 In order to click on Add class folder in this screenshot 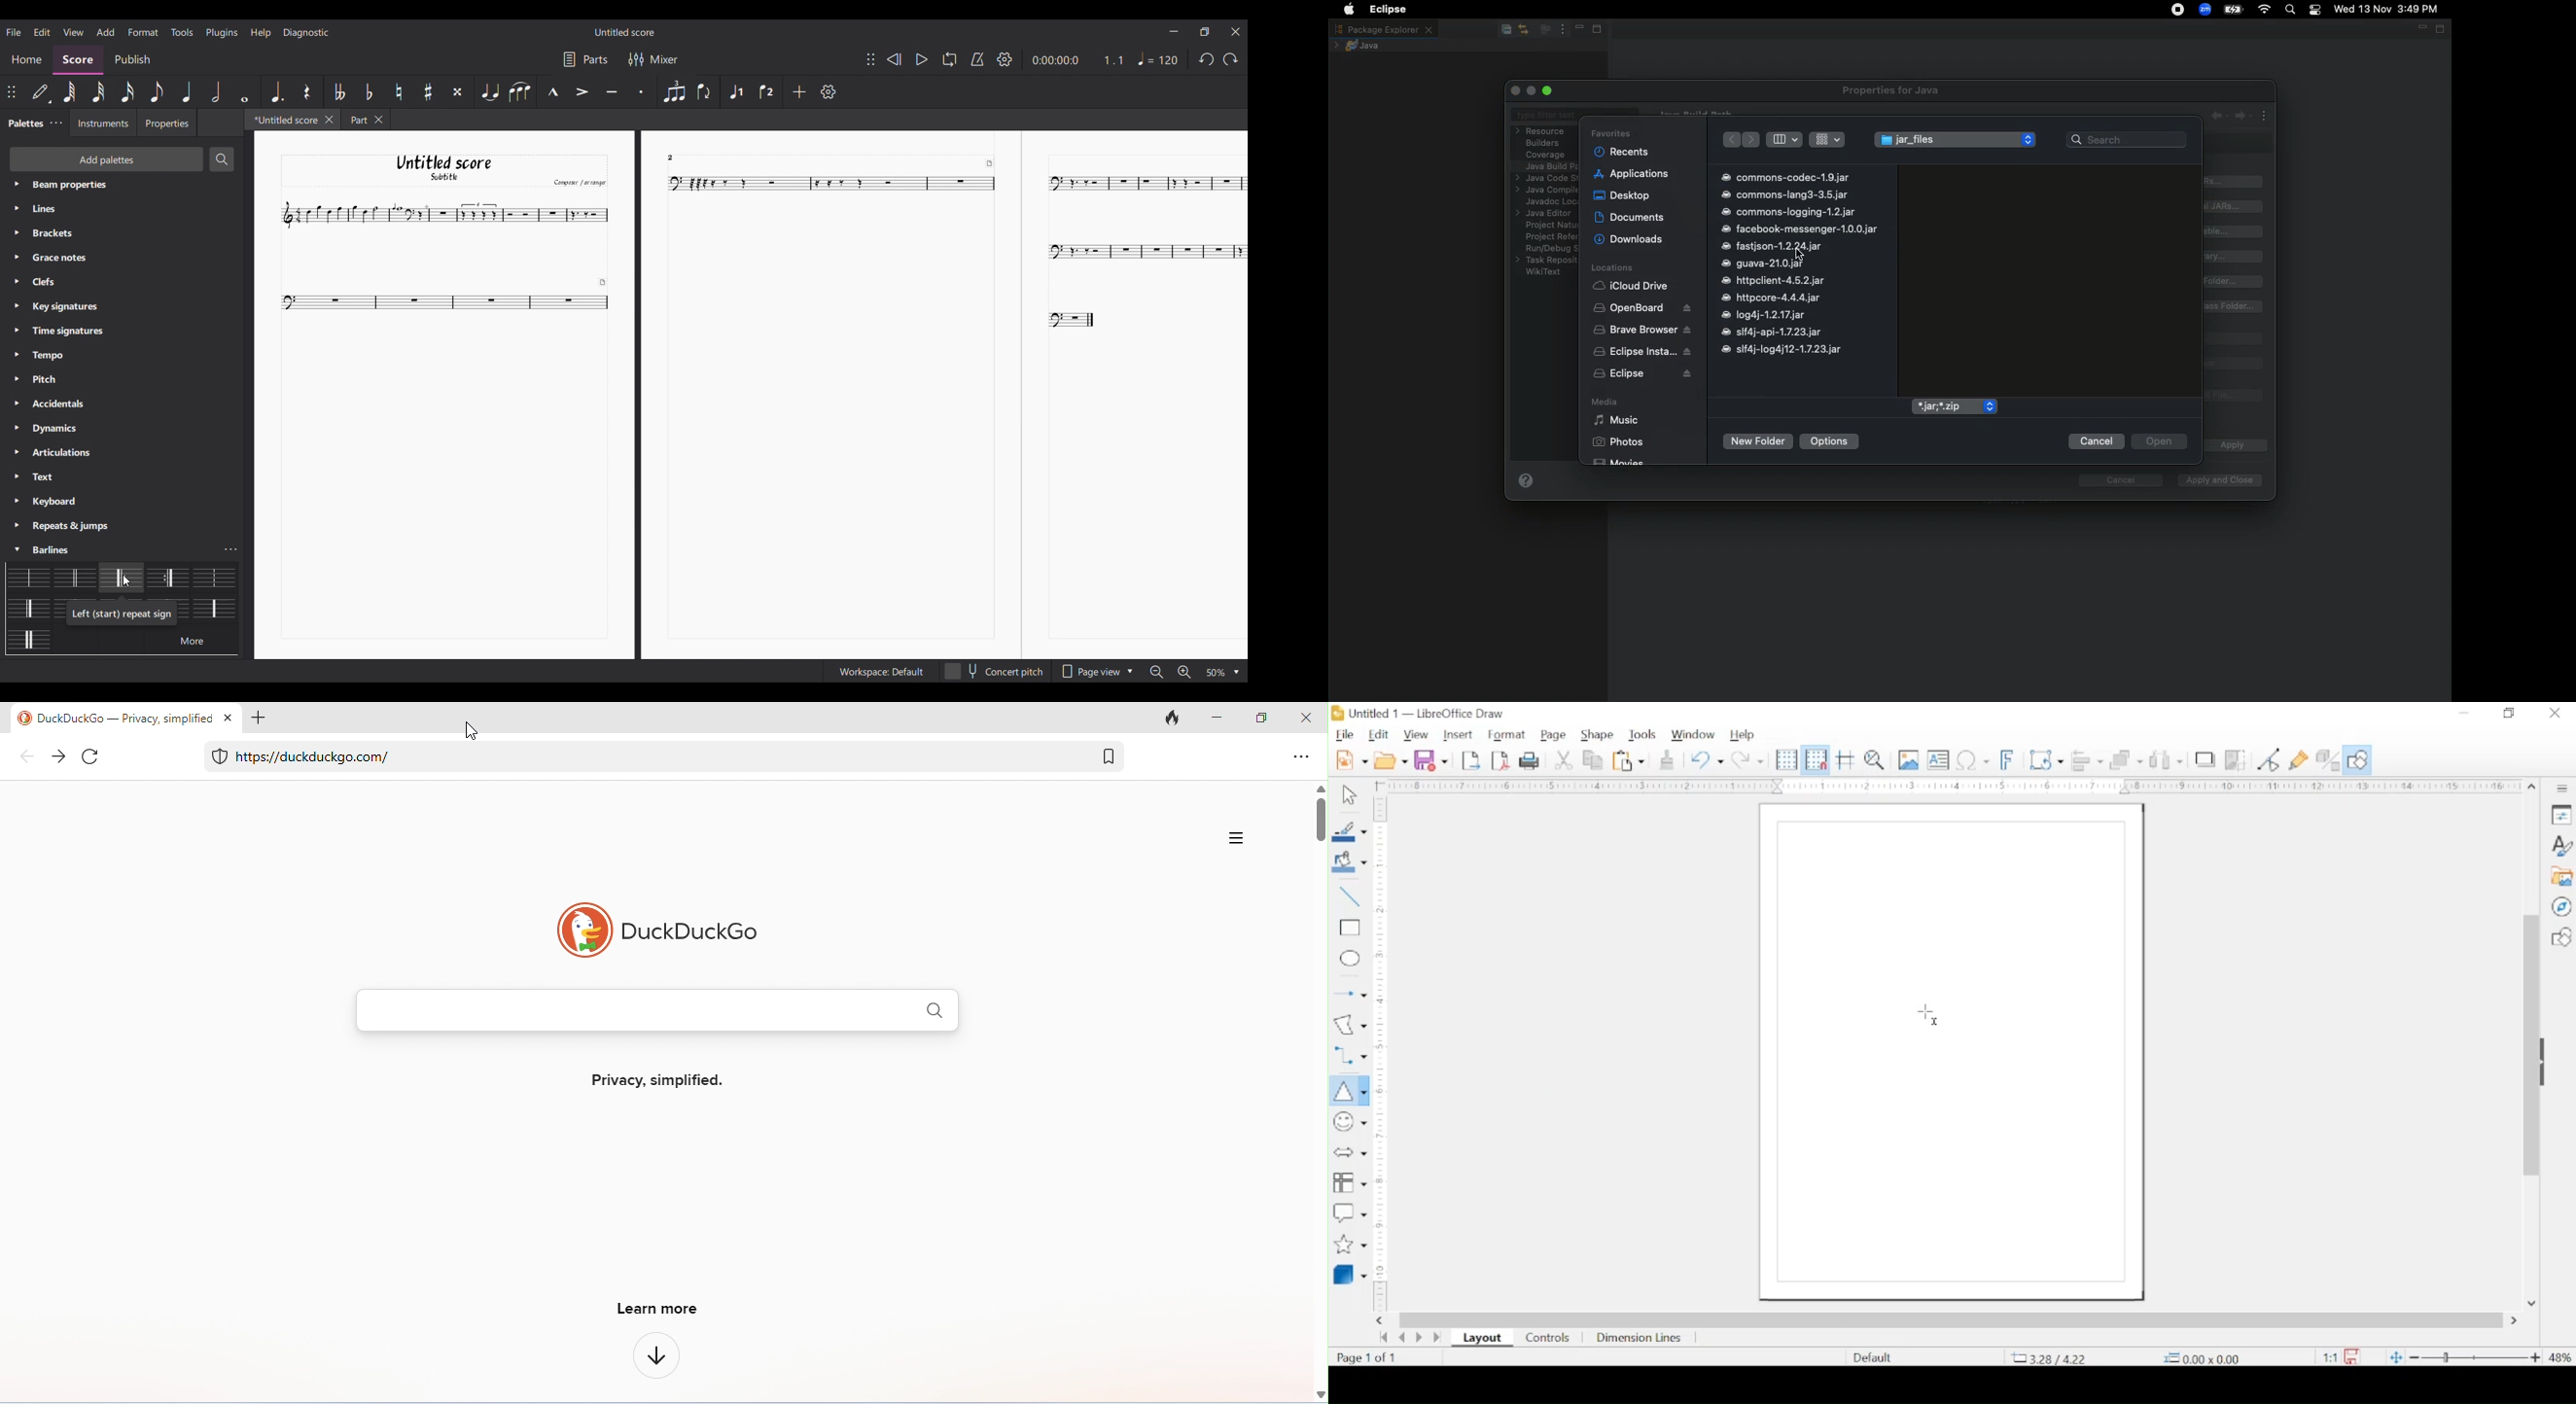, I will do `click(2235, 282)`.